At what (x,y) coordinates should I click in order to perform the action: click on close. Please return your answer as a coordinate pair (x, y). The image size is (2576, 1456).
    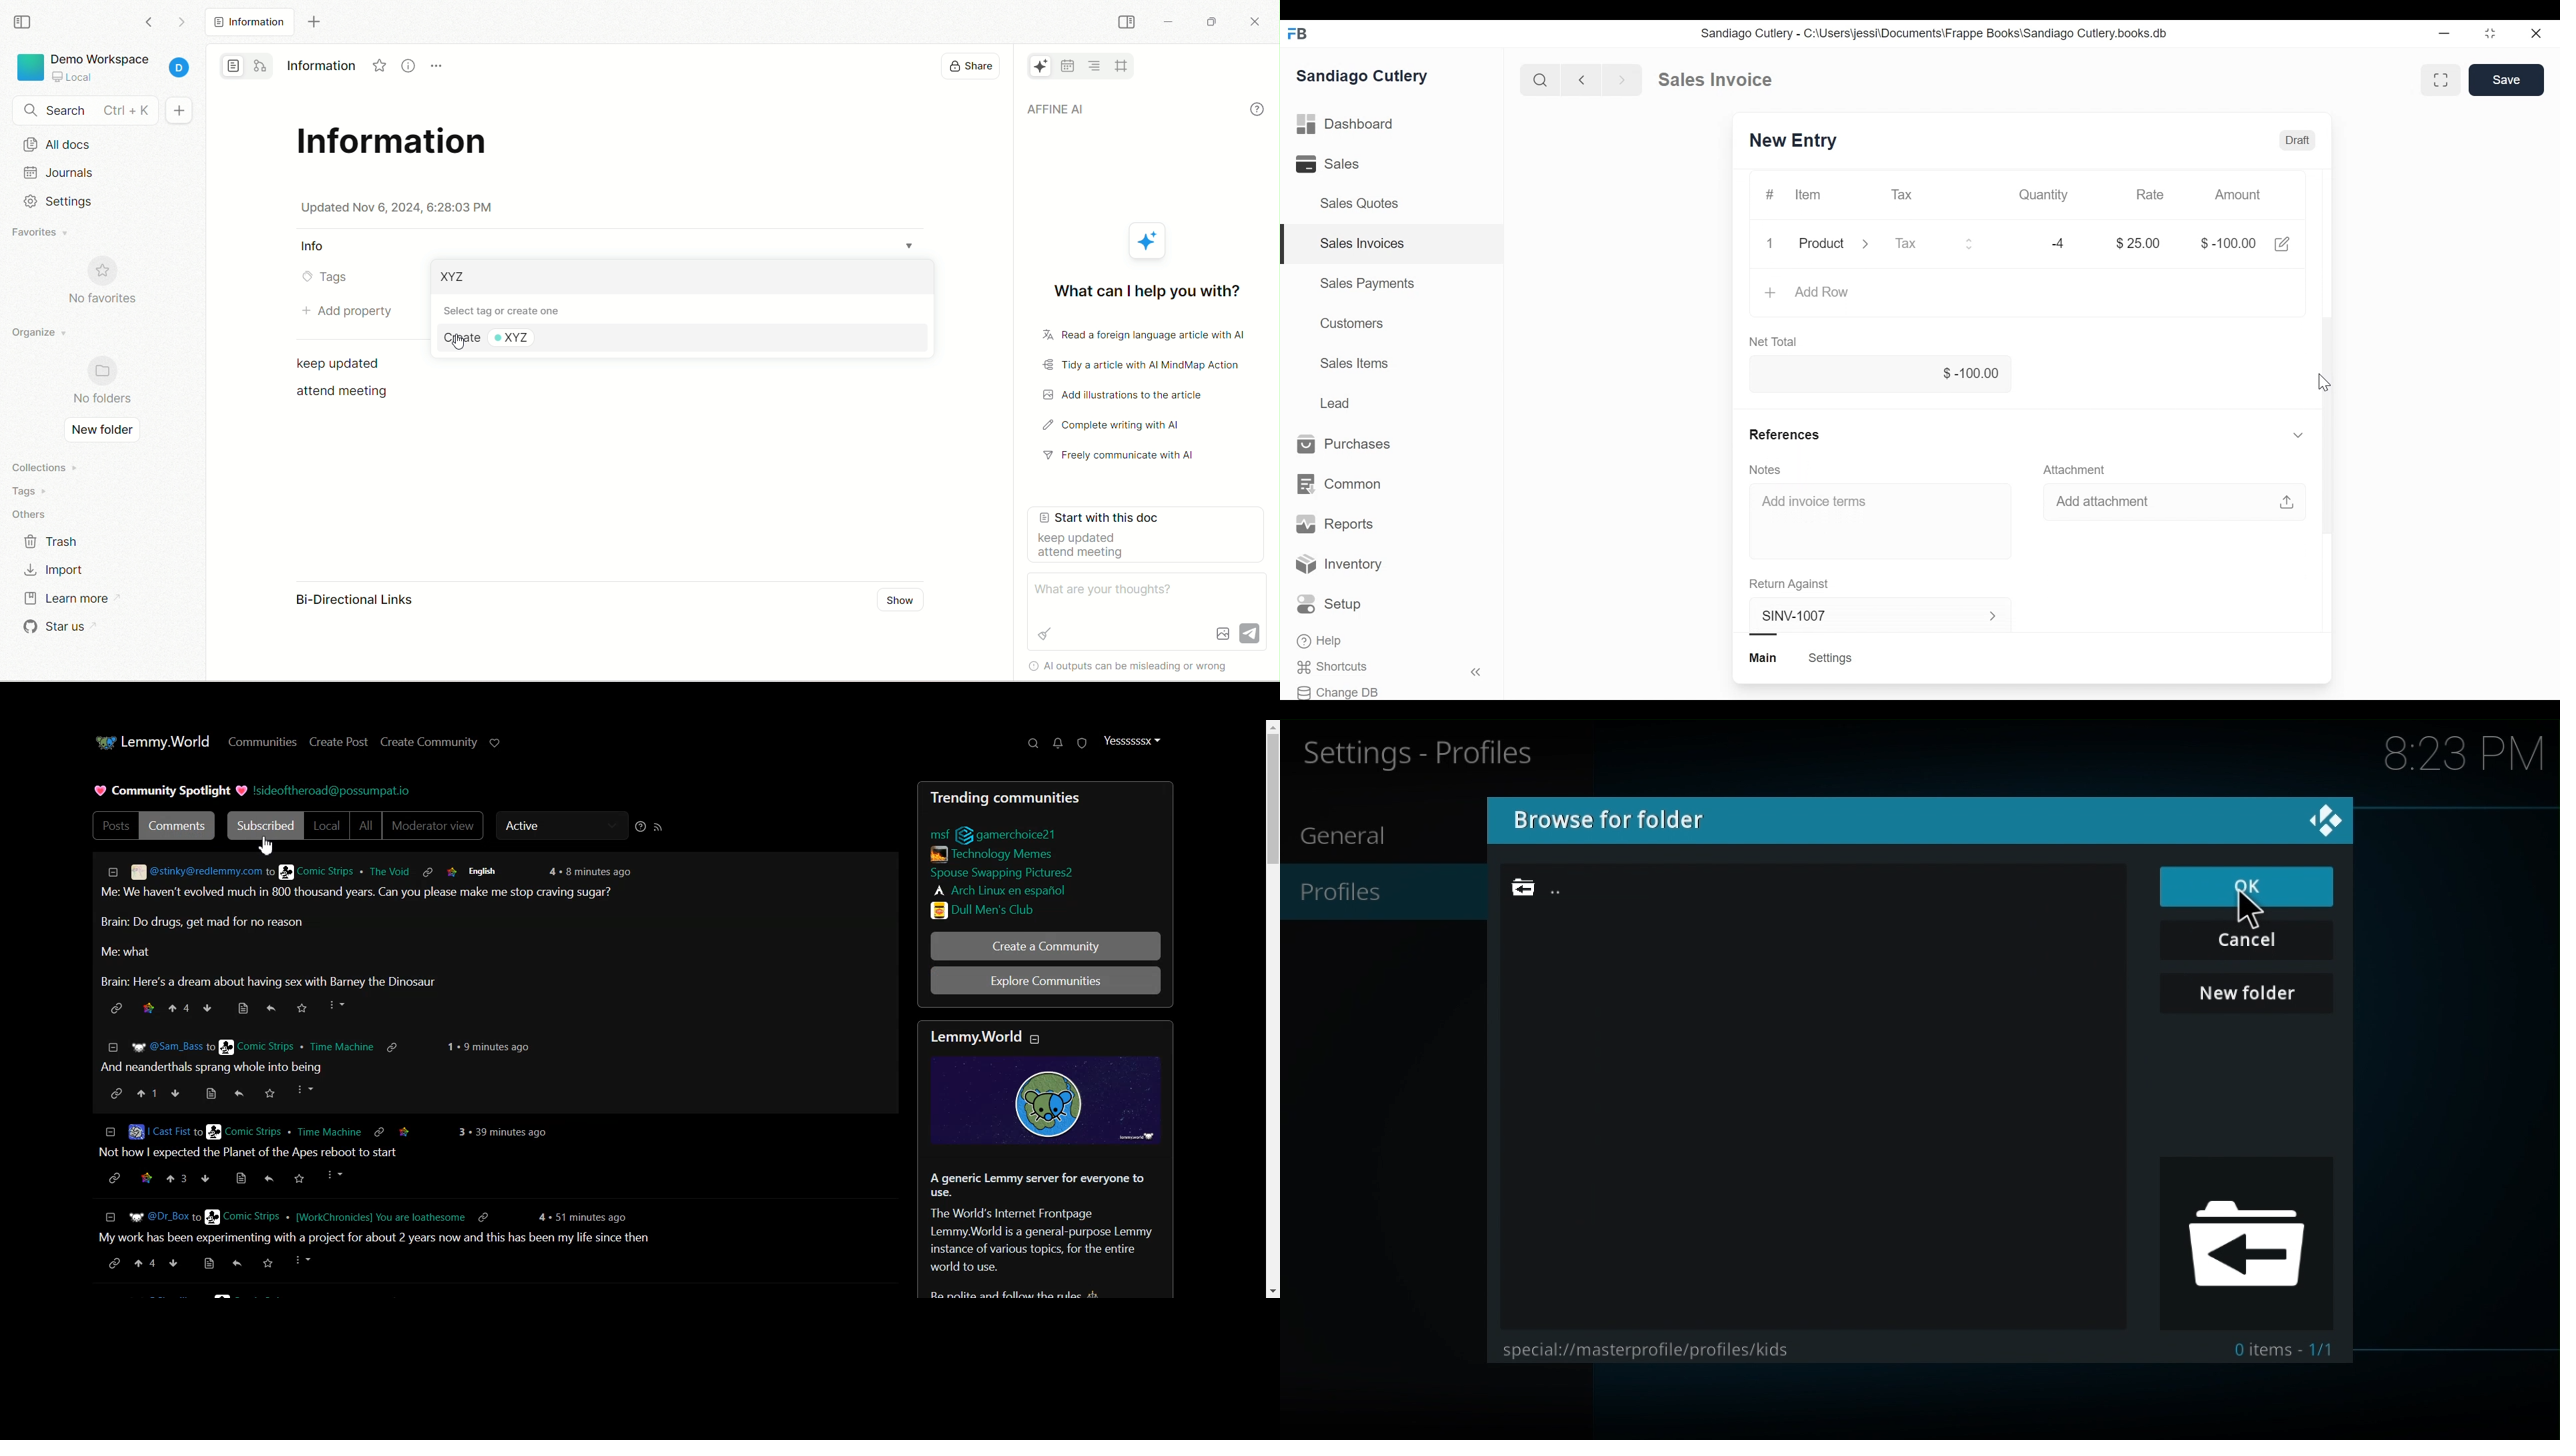
    Looking at the image, I should click on (1257, 24).